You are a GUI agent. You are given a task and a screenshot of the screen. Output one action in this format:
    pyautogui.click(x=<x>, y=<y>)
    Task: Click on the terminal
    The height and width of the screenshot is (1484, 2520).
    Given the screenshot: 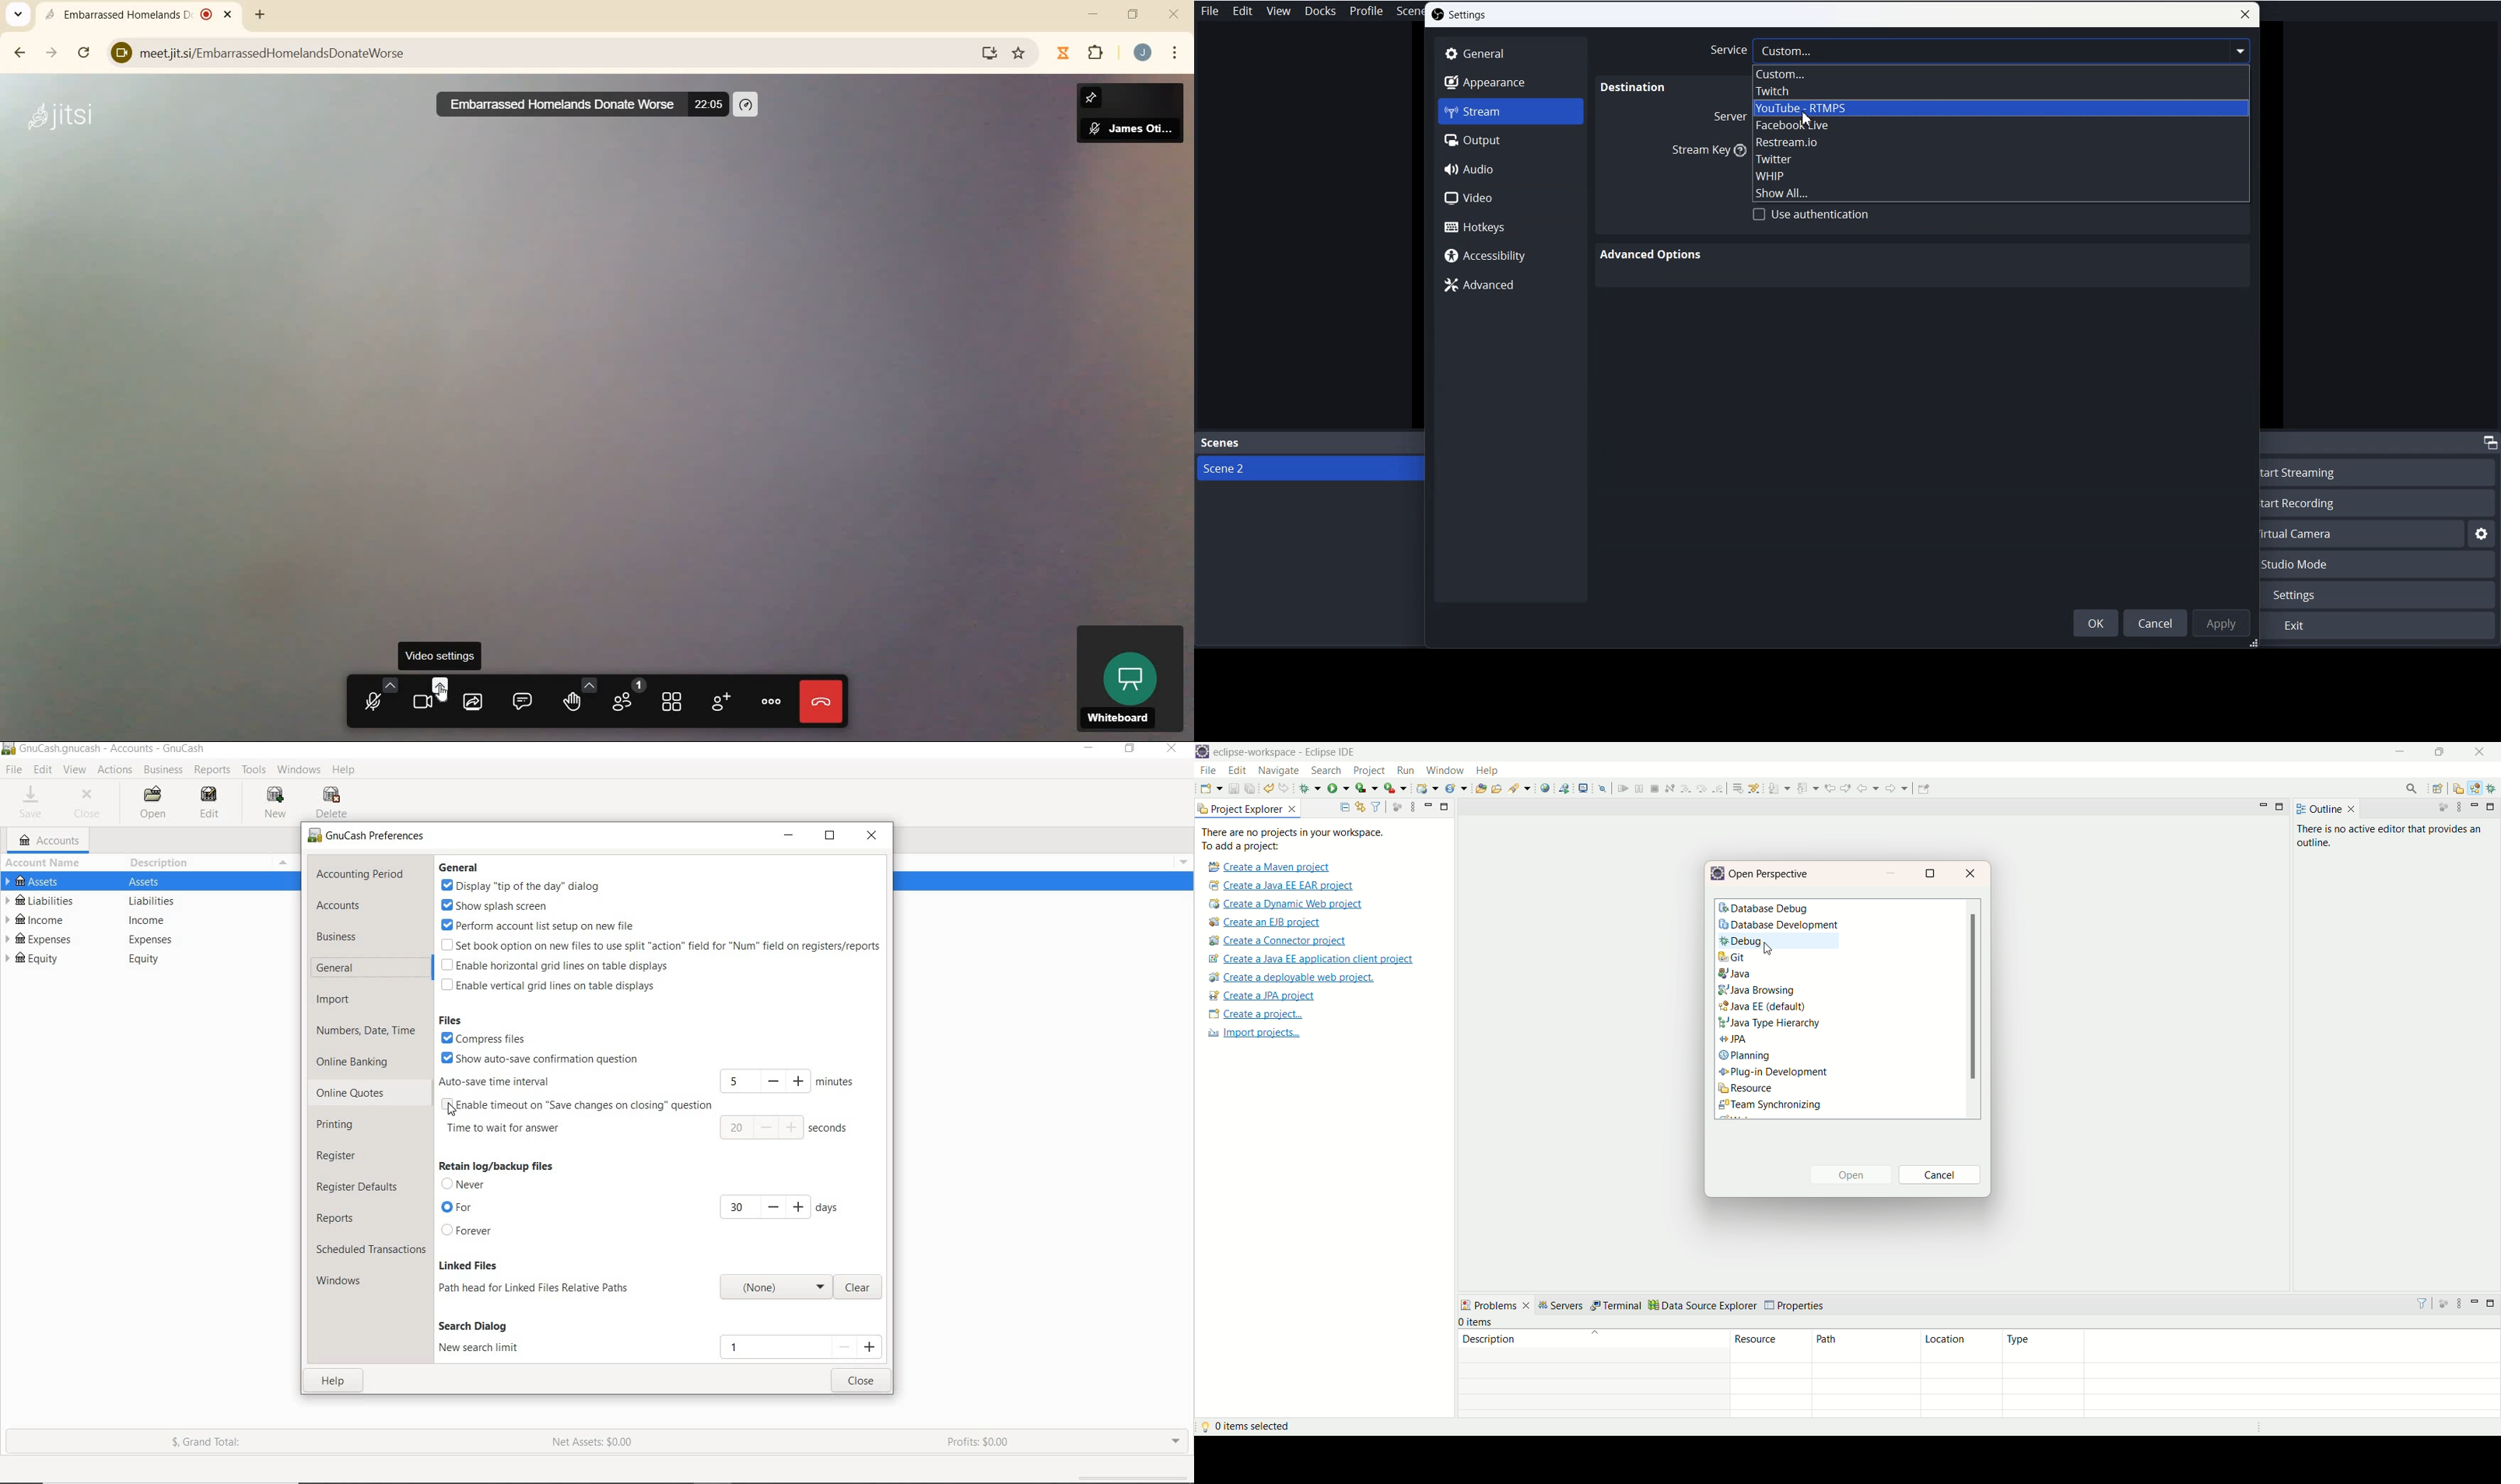 What is the action you would take?
    pyautogui.click(x=1616, y=1305)
    